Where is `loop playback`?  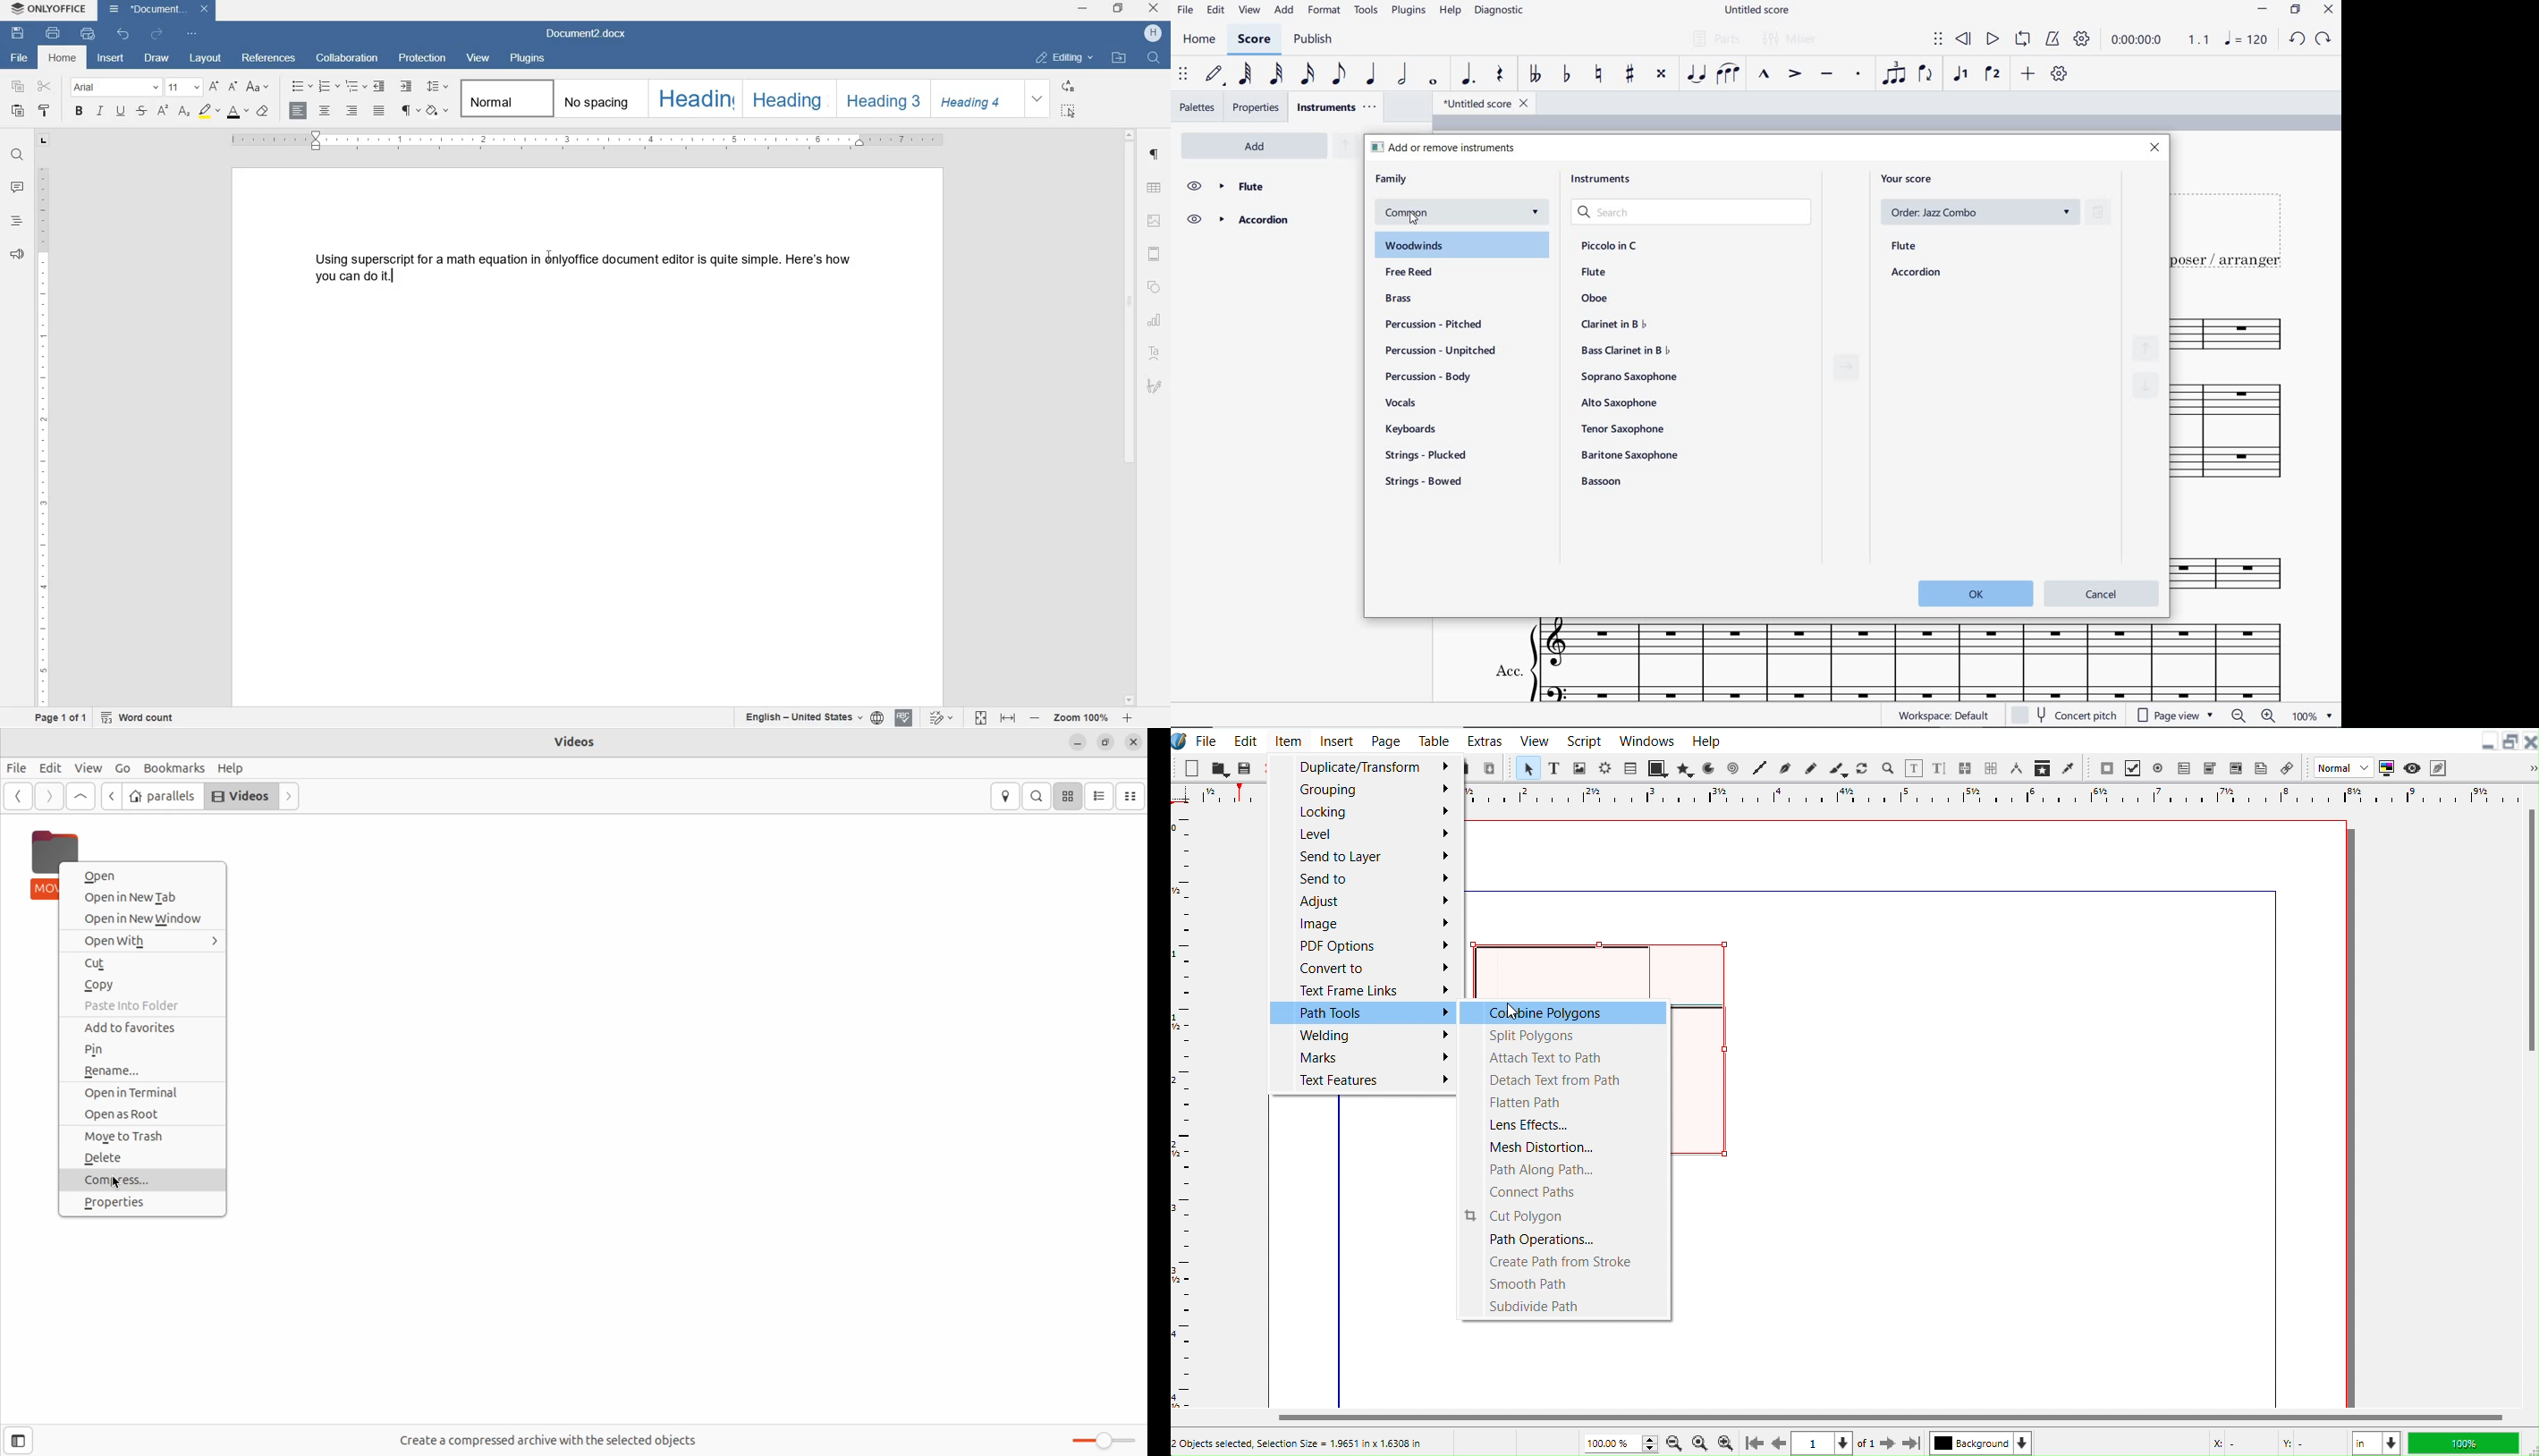
loop playback is located at coordinates (2023, 40).